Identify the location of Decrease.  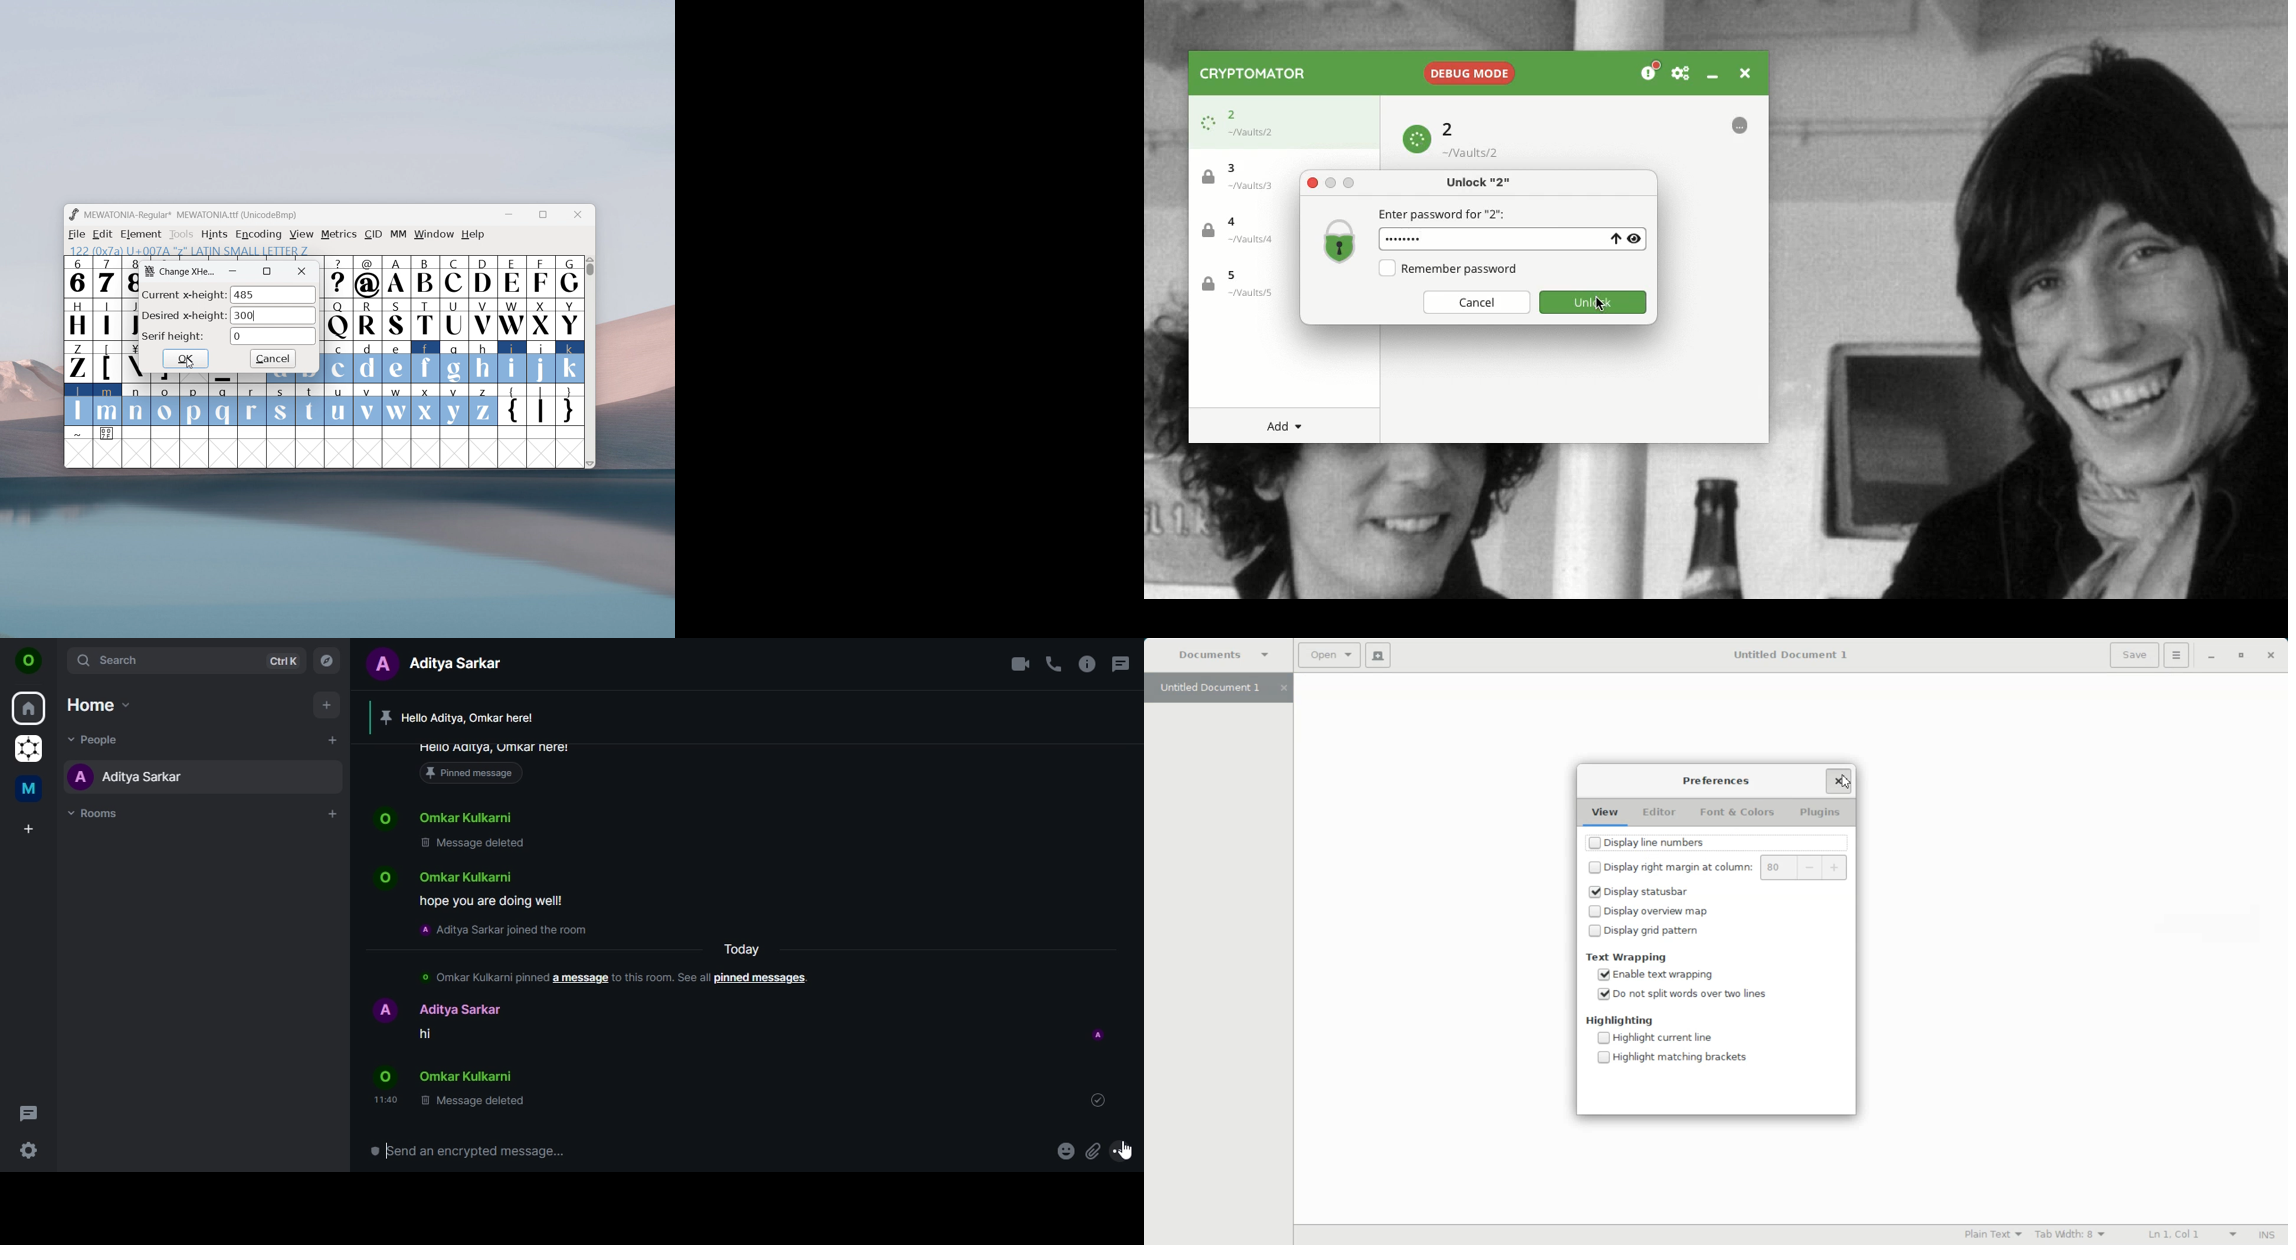
(1810, 867).